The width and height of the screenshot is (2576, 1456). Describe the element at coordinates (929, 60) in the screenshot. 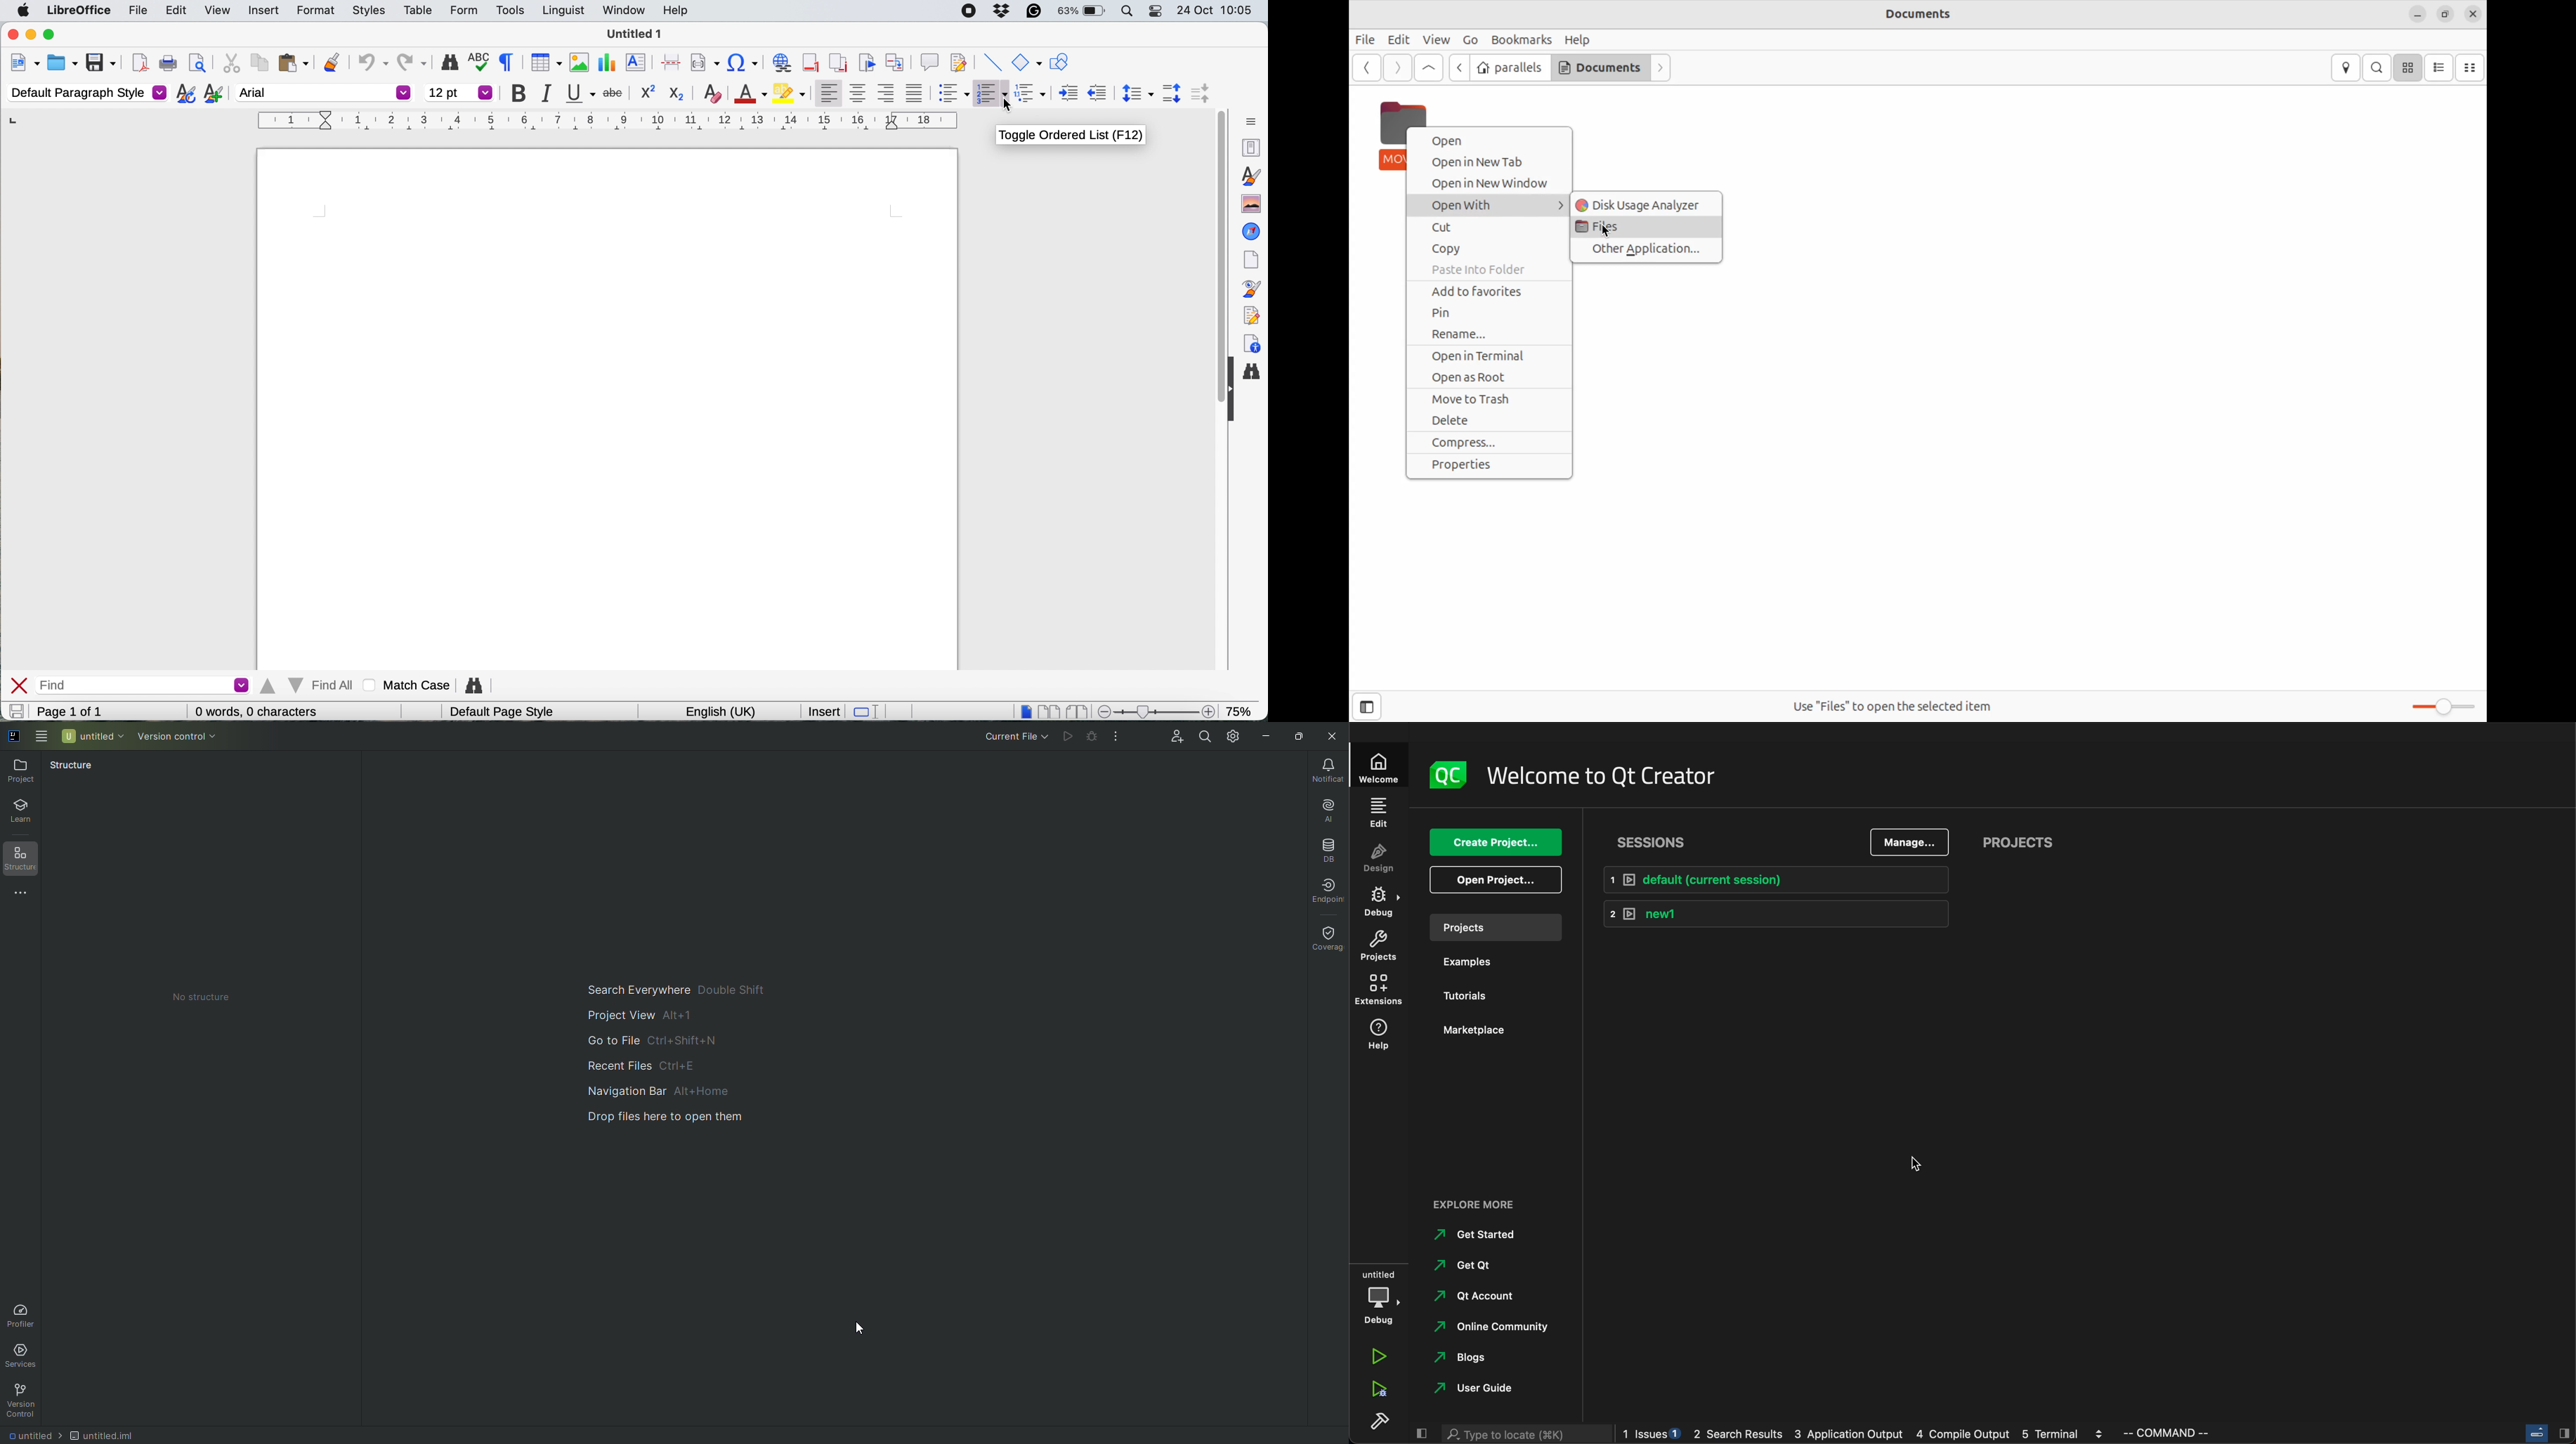

I see `insert comment` at that location.